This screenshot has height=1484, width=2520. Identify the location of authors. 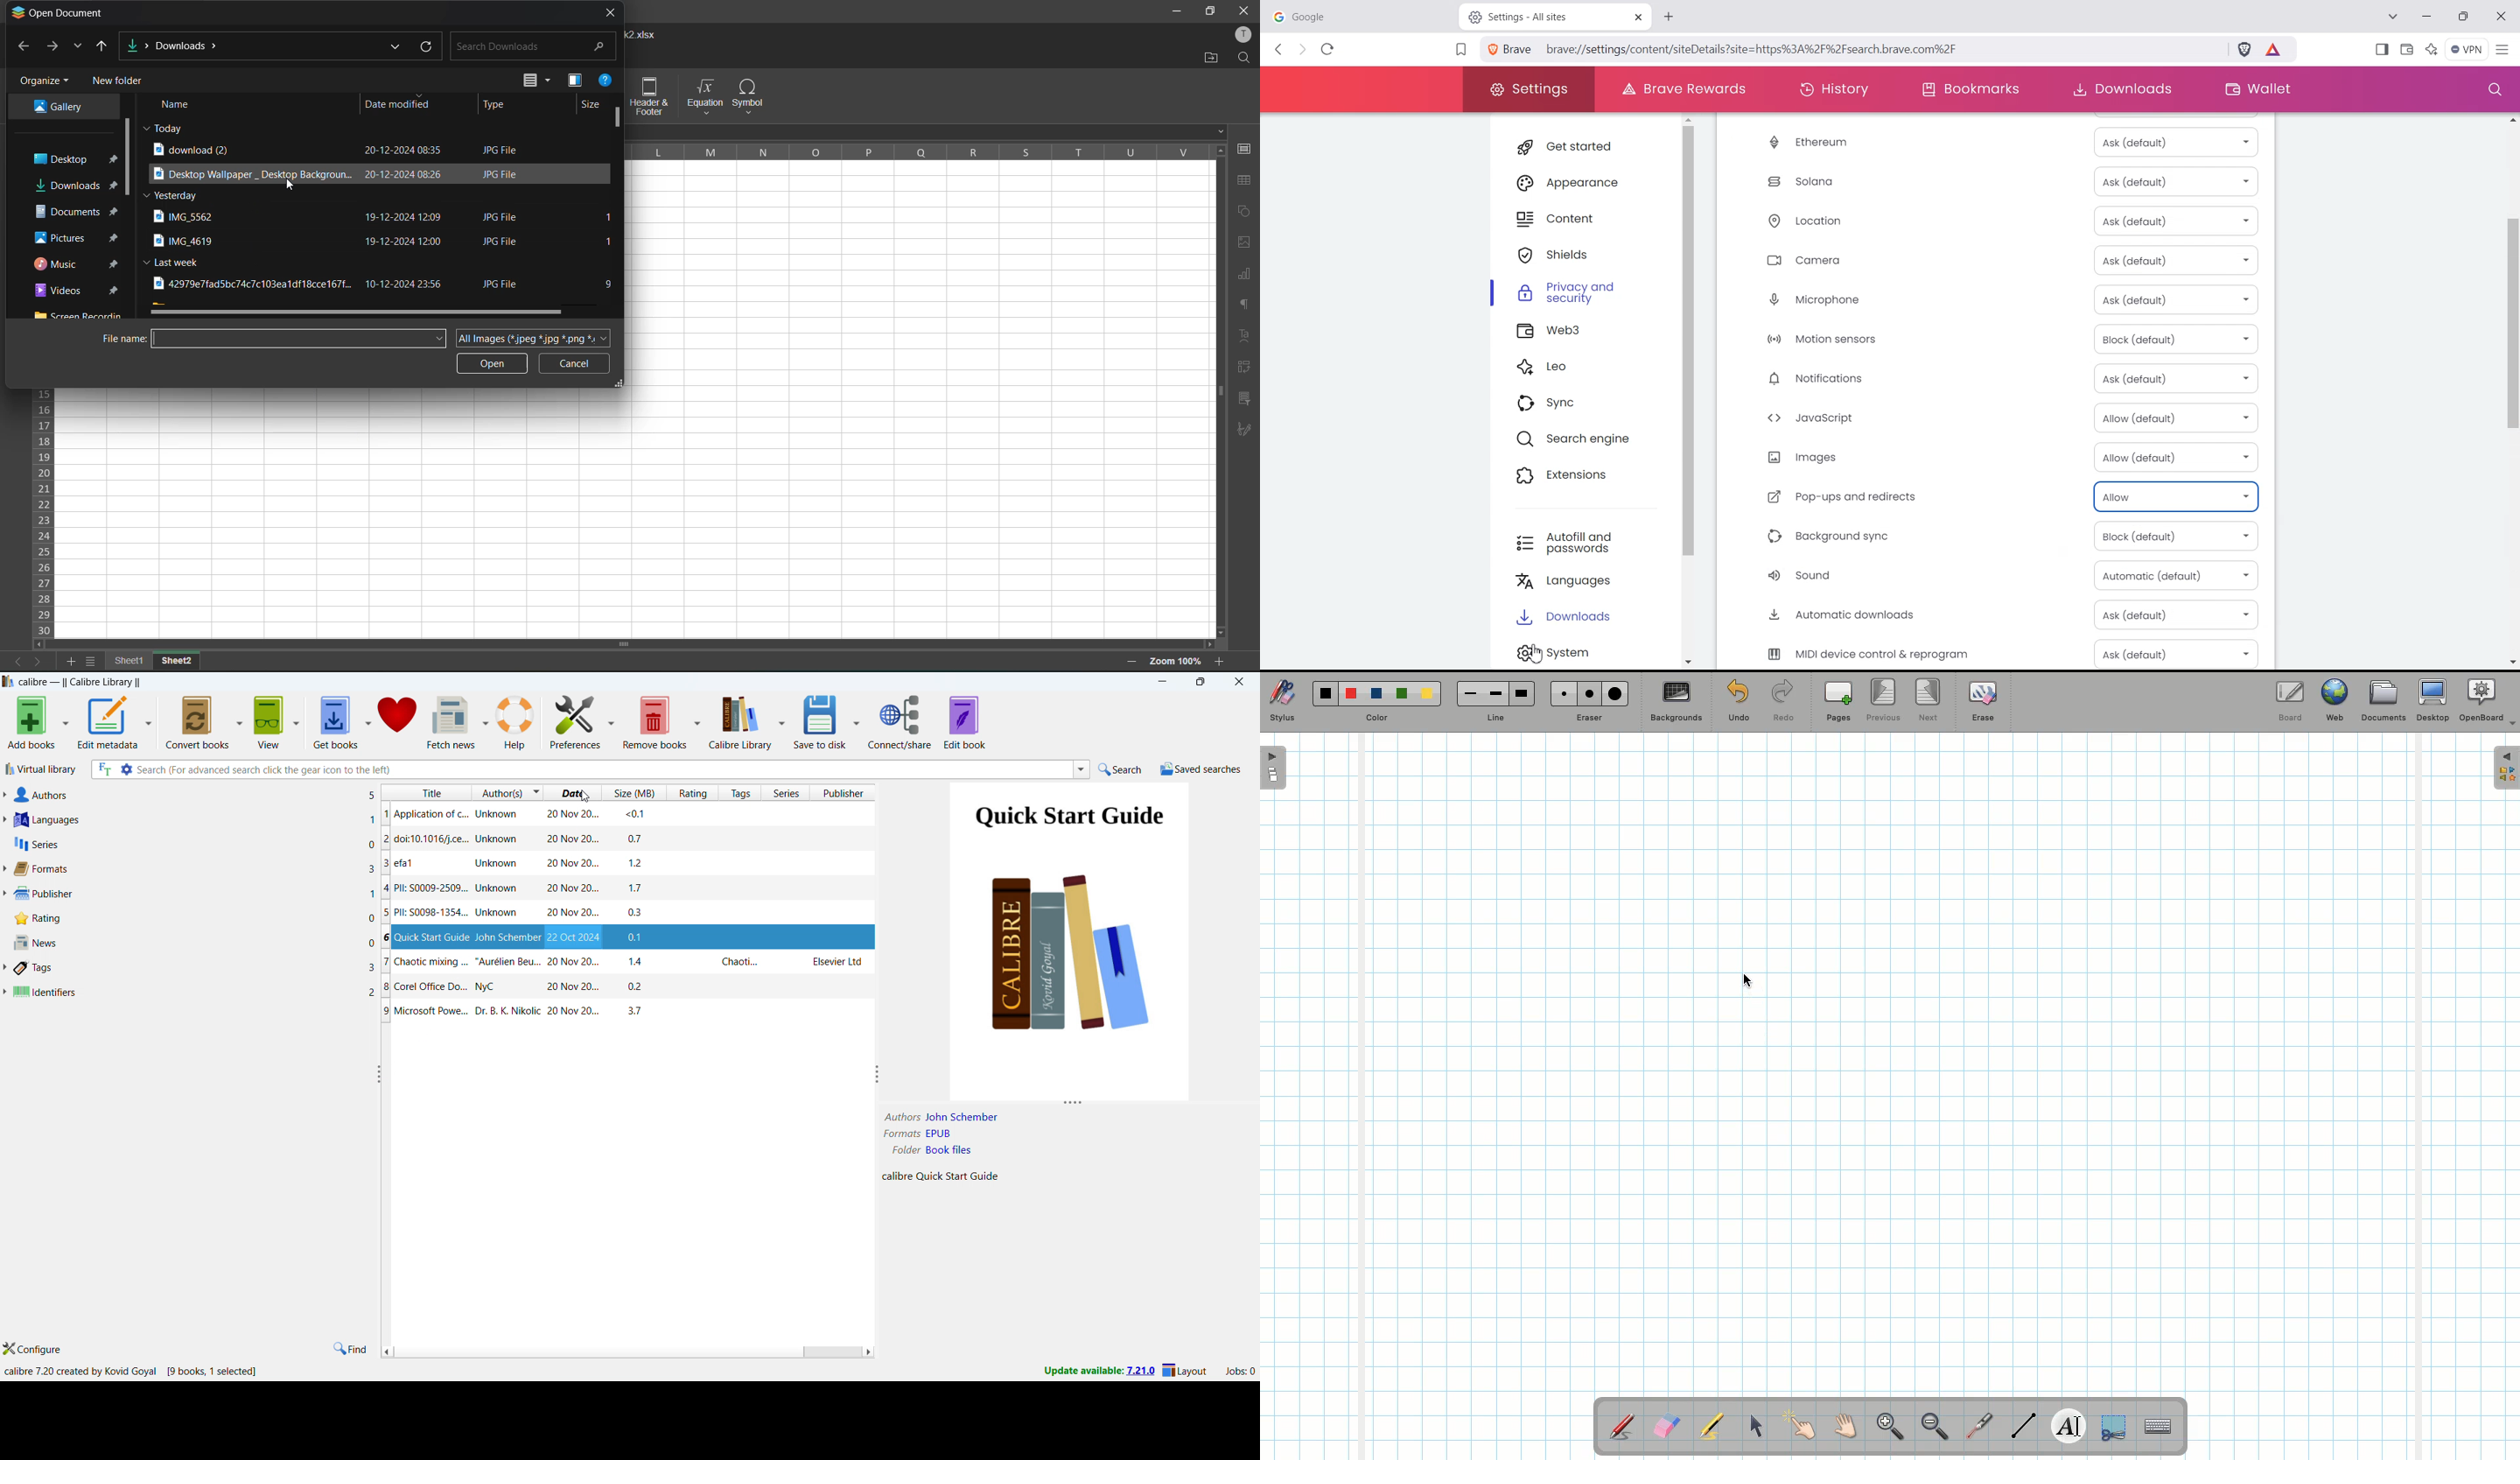
(196, 794).